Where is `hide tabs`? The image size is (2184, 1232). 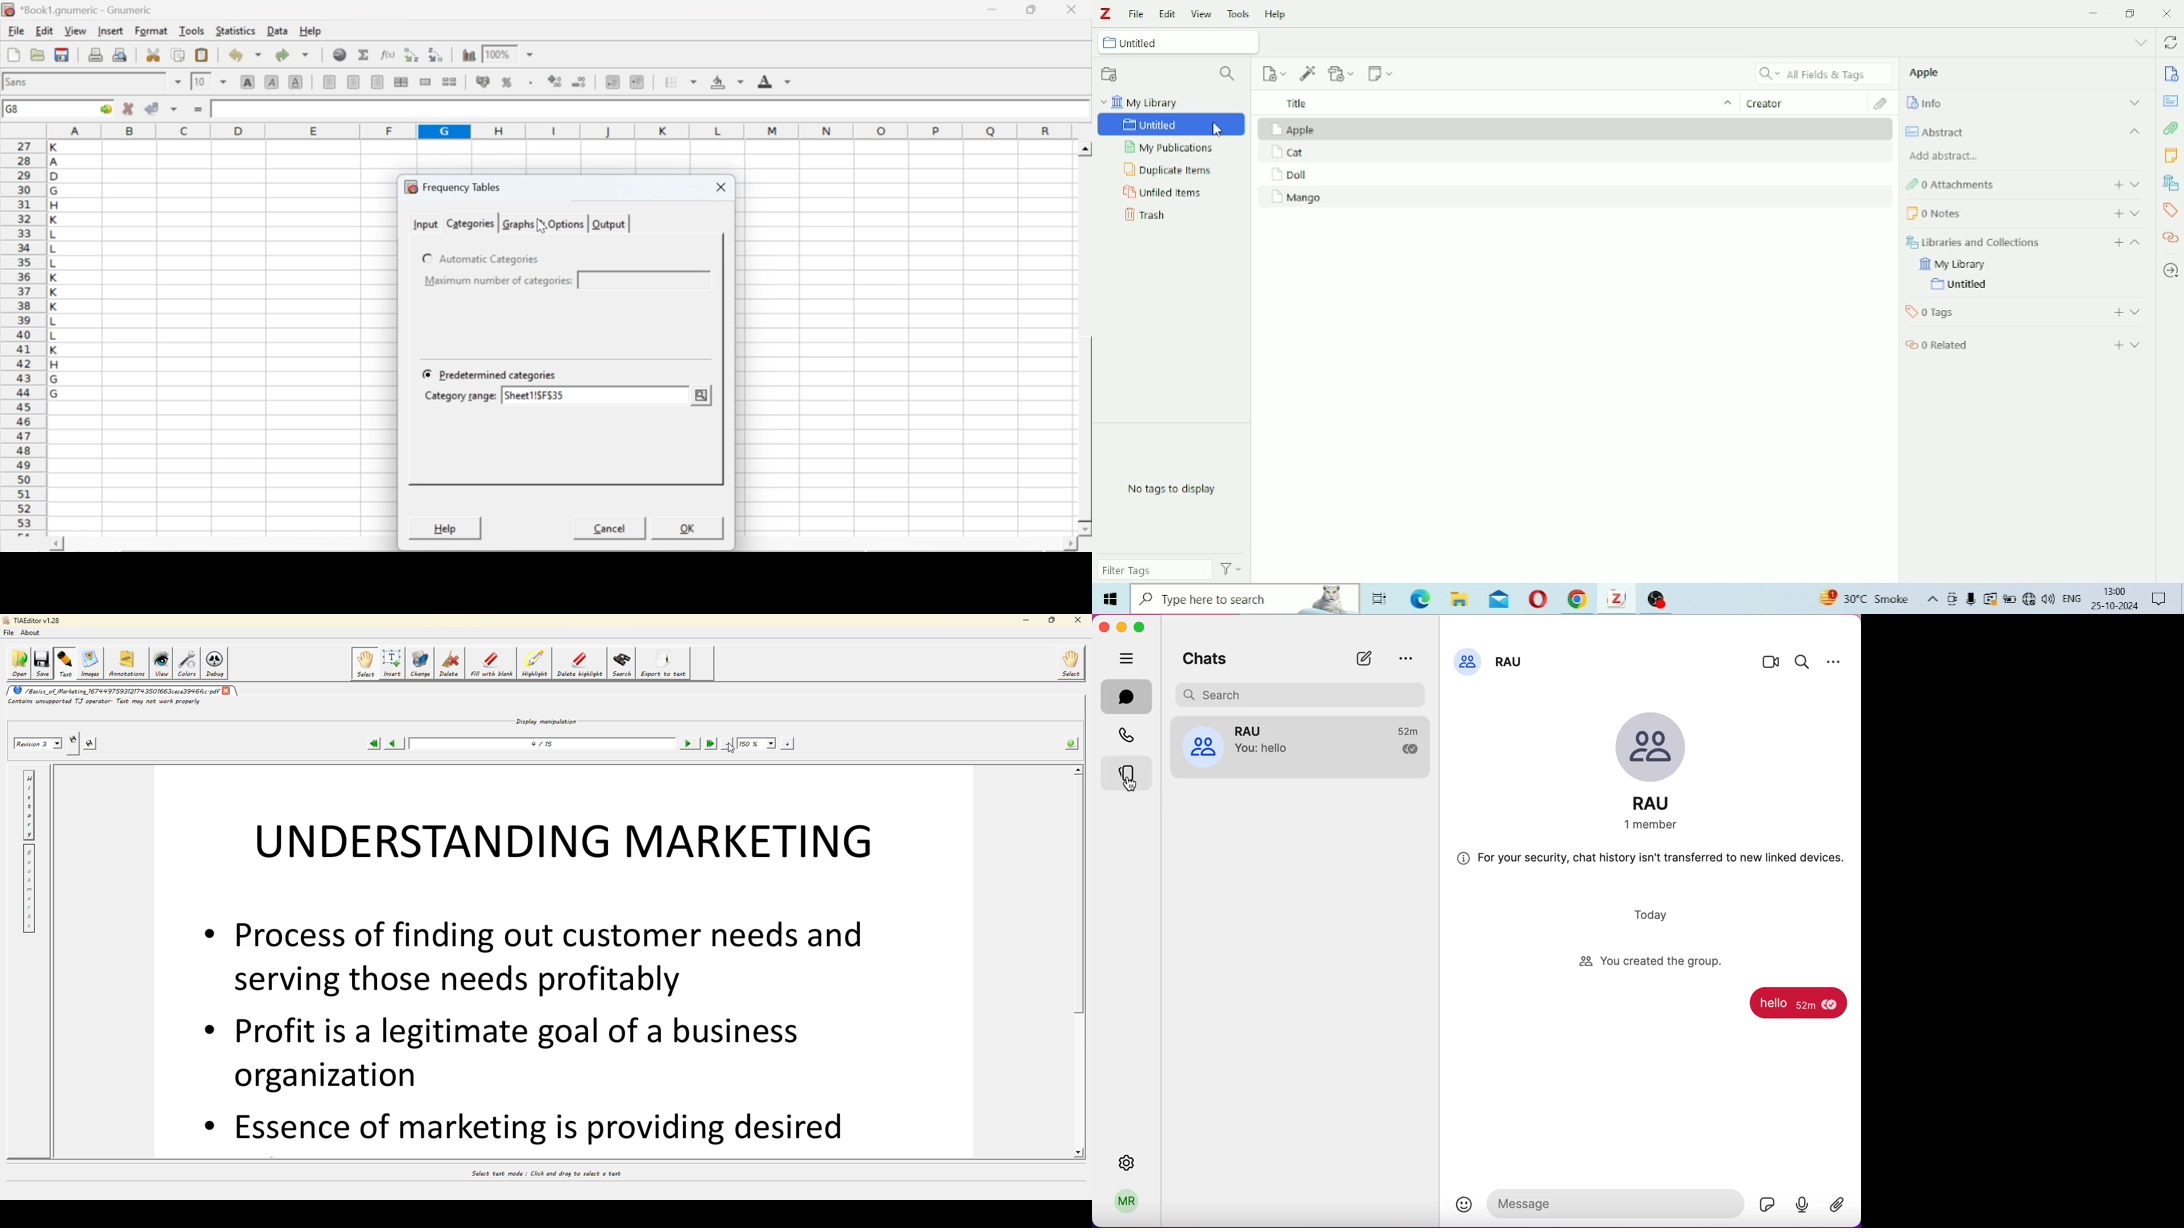
hide tabs is located at coordinates (1129, 660).